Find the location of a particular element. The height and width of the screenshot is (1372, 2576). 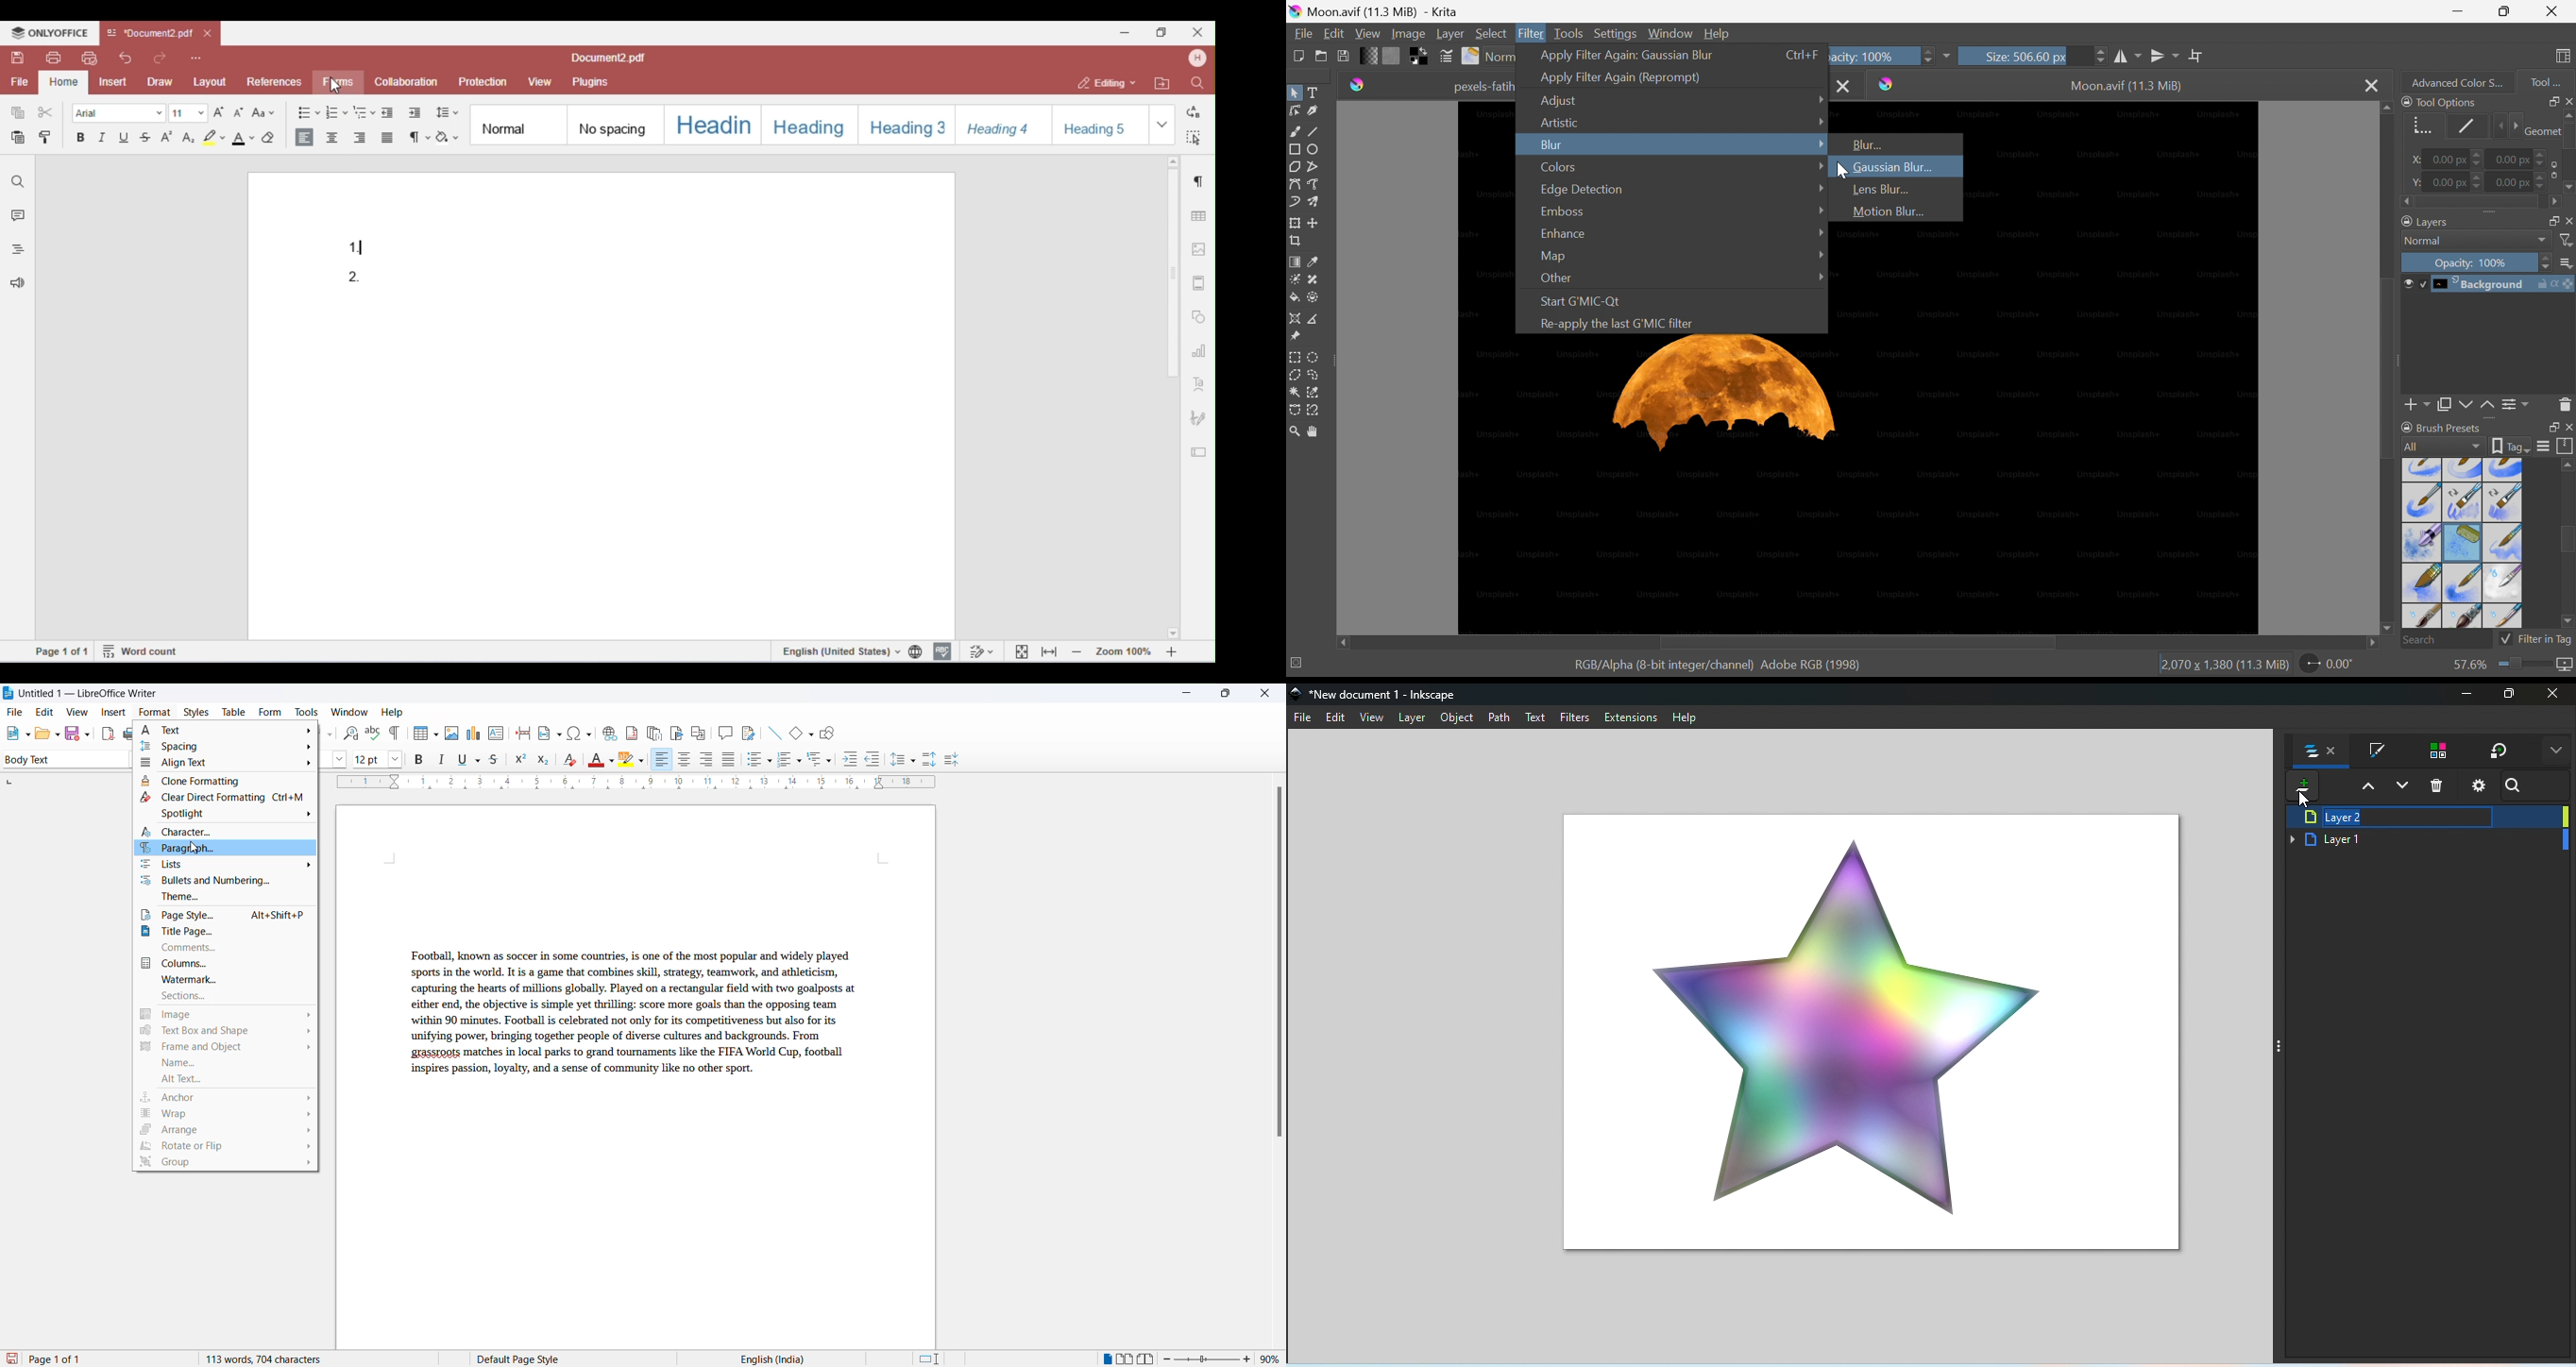

Polyline tool is located at coordinates (1315, 167).